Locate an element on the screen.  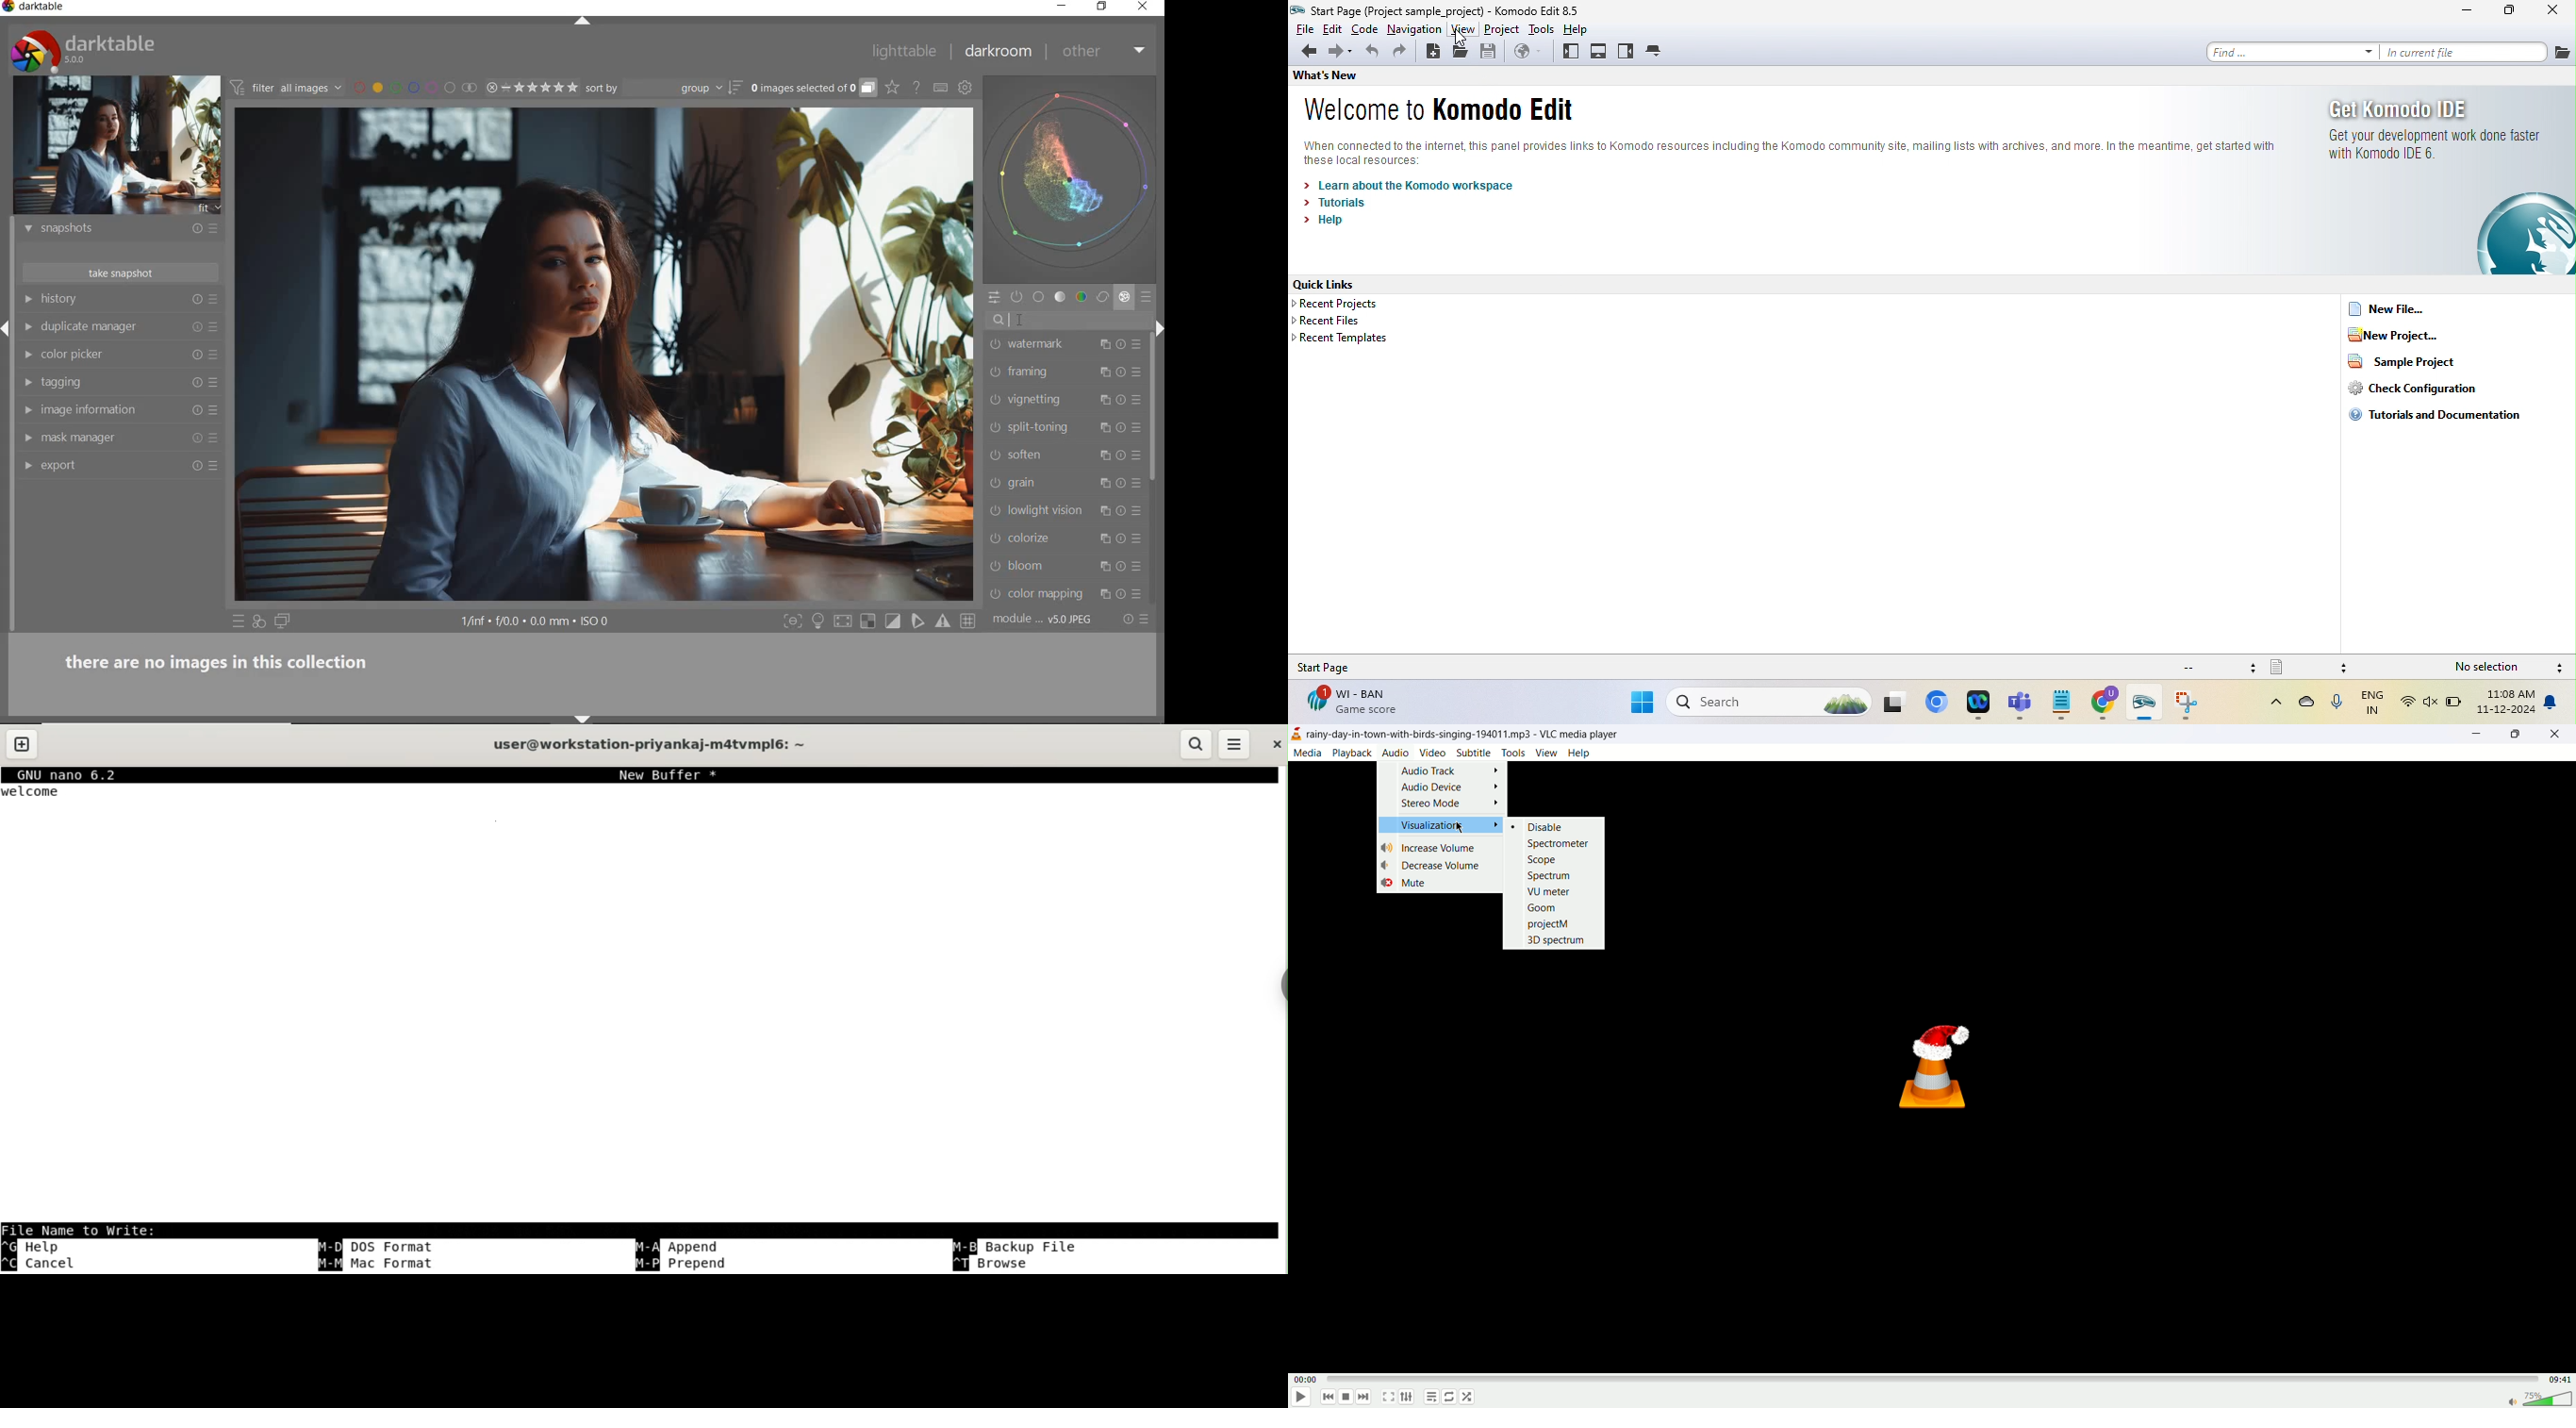
reset is located at coordinates (1124, 540).